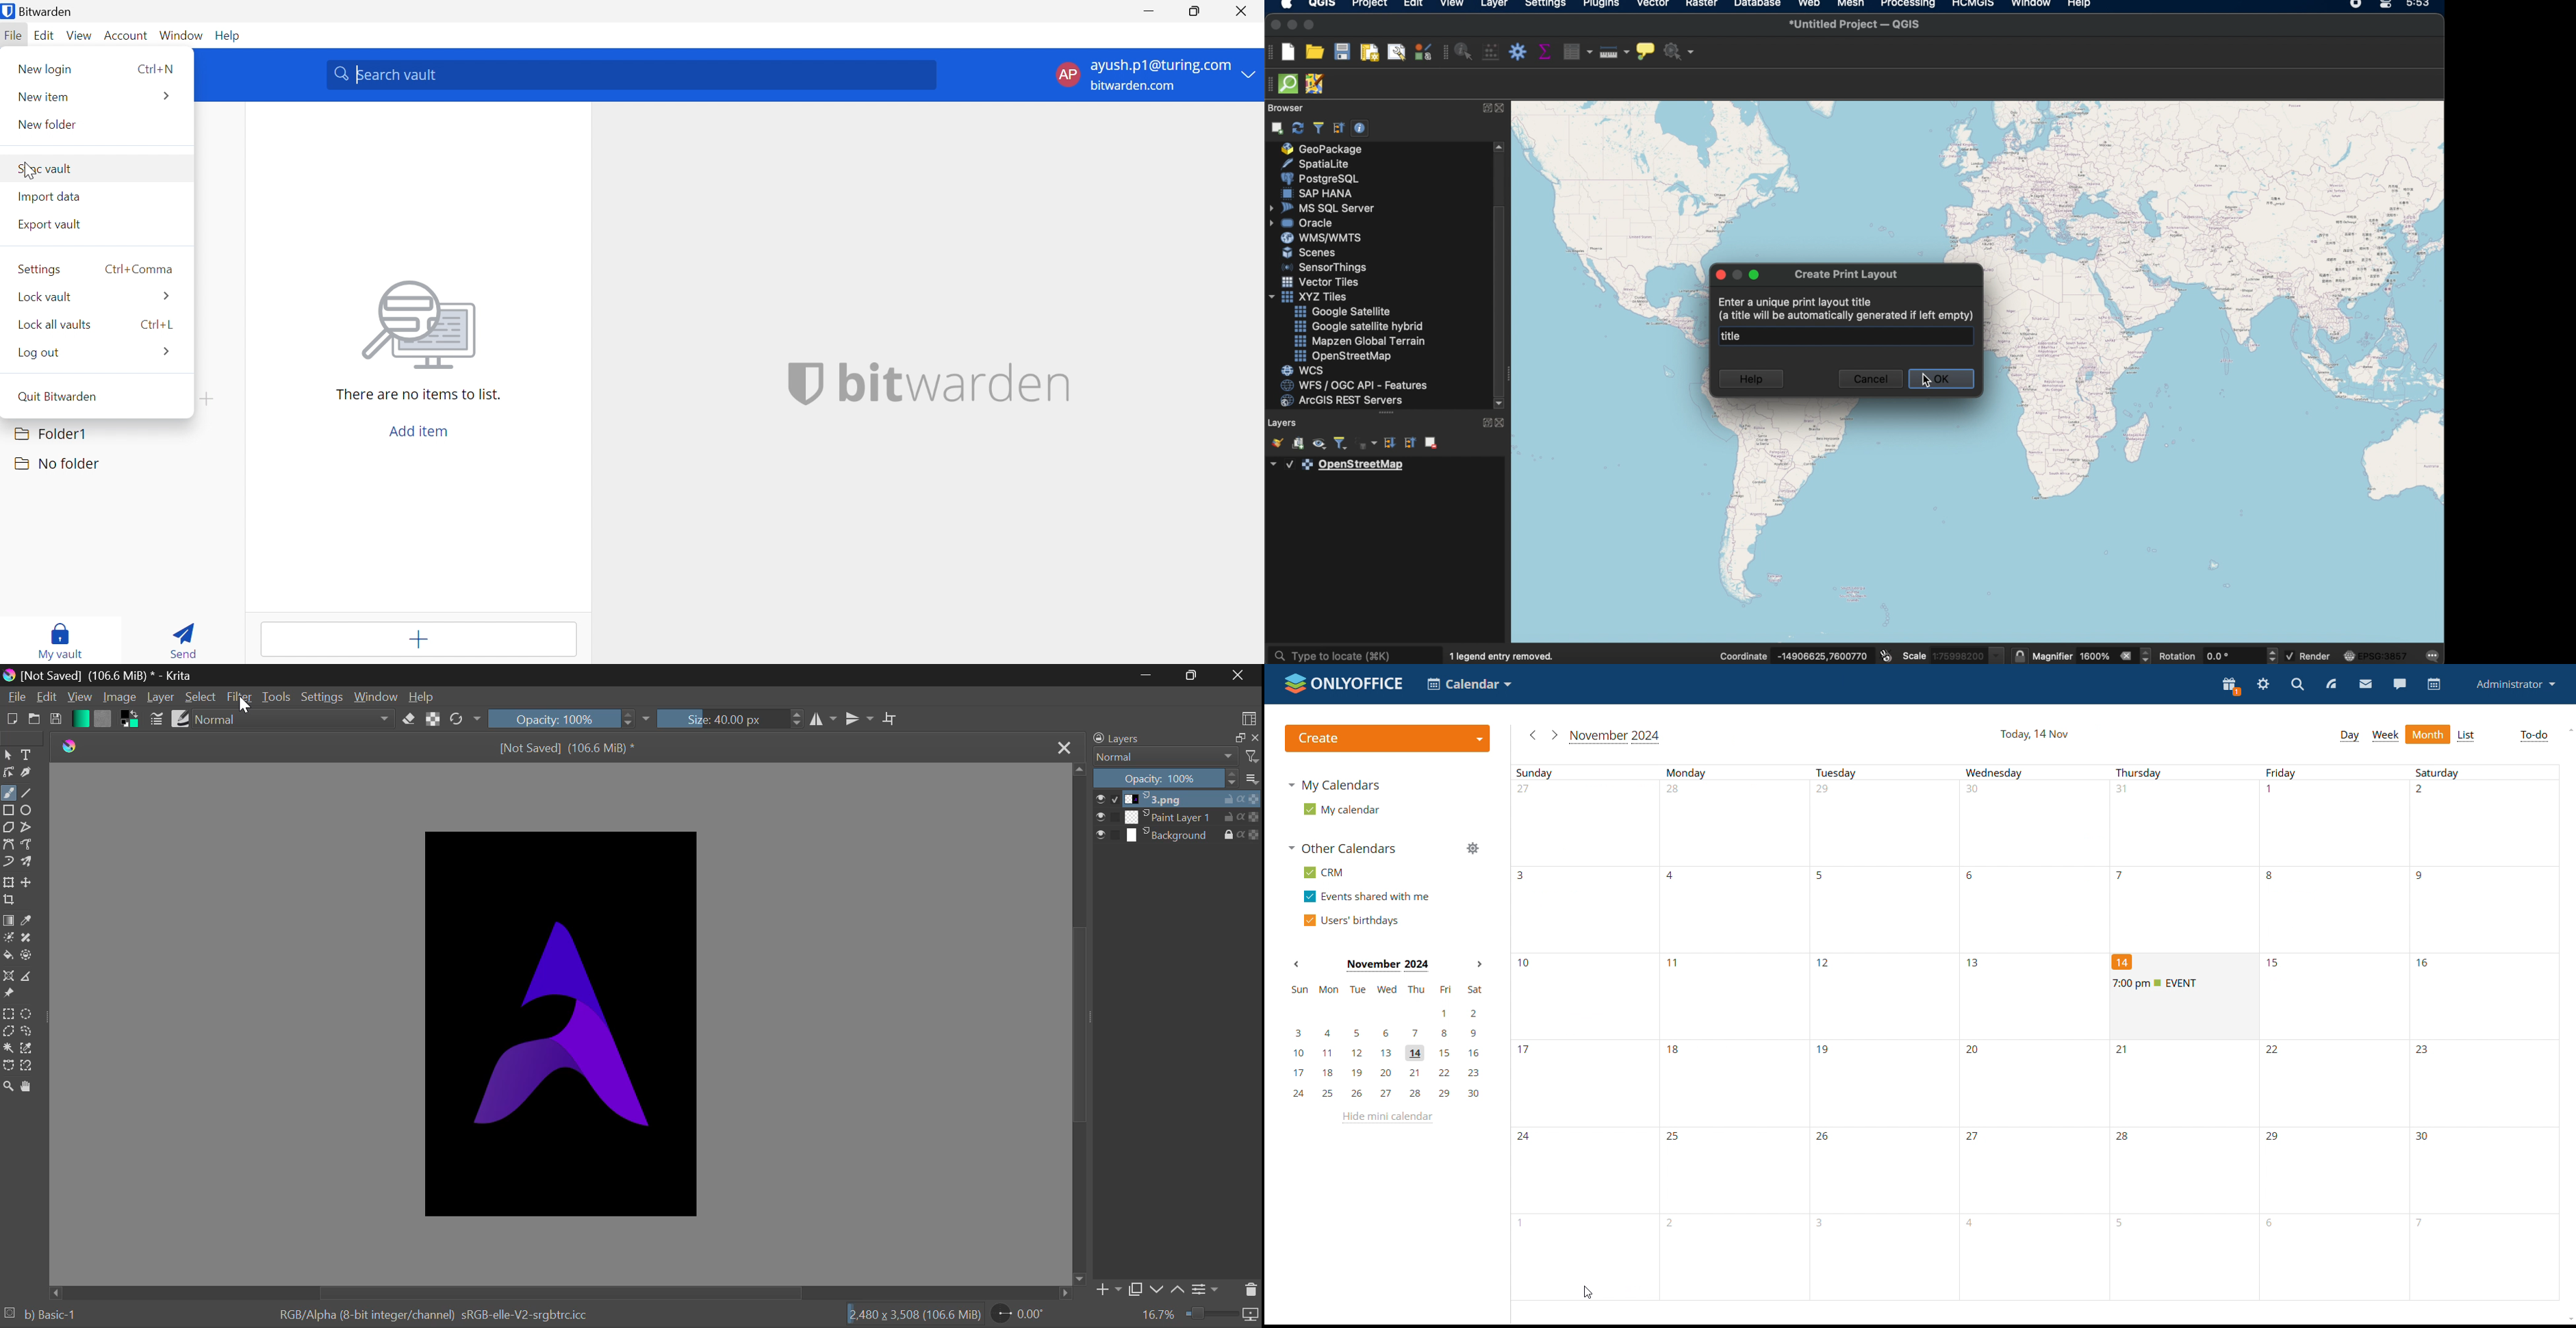  I want to click on spatiallite, so click(1319, 164).